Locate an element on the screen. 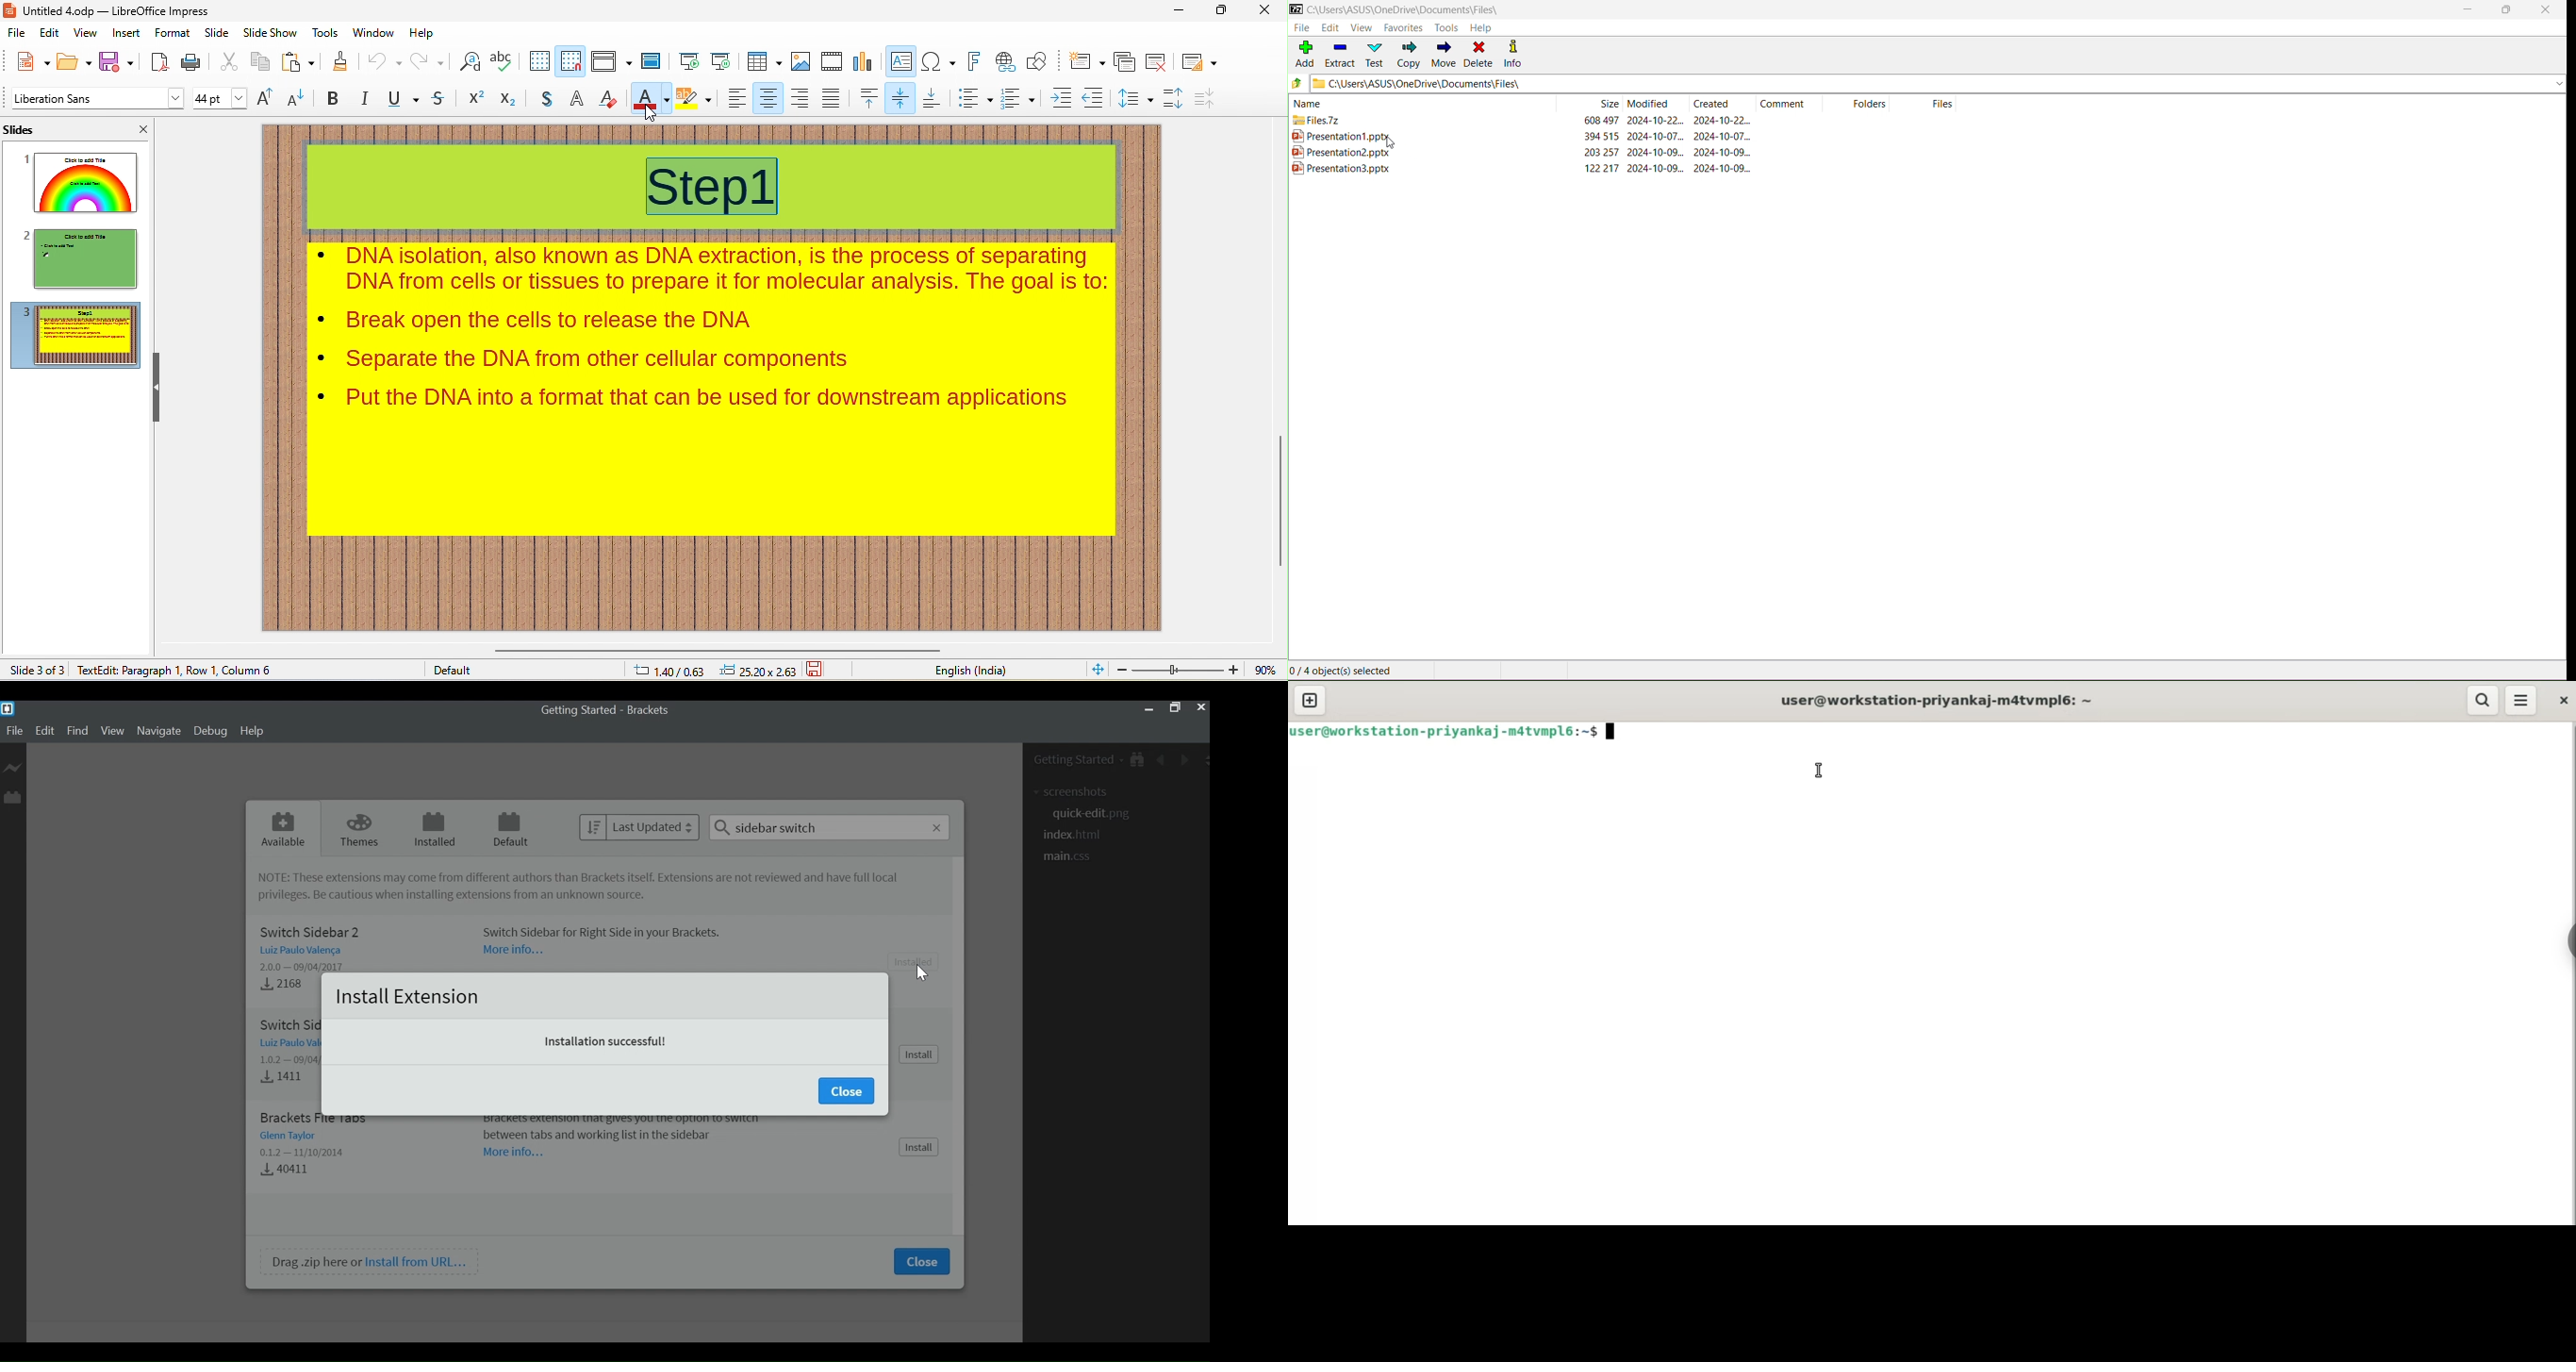 This screenshot has width=2576, height=1372. decrease indent is located at coordinates (1096, 97).